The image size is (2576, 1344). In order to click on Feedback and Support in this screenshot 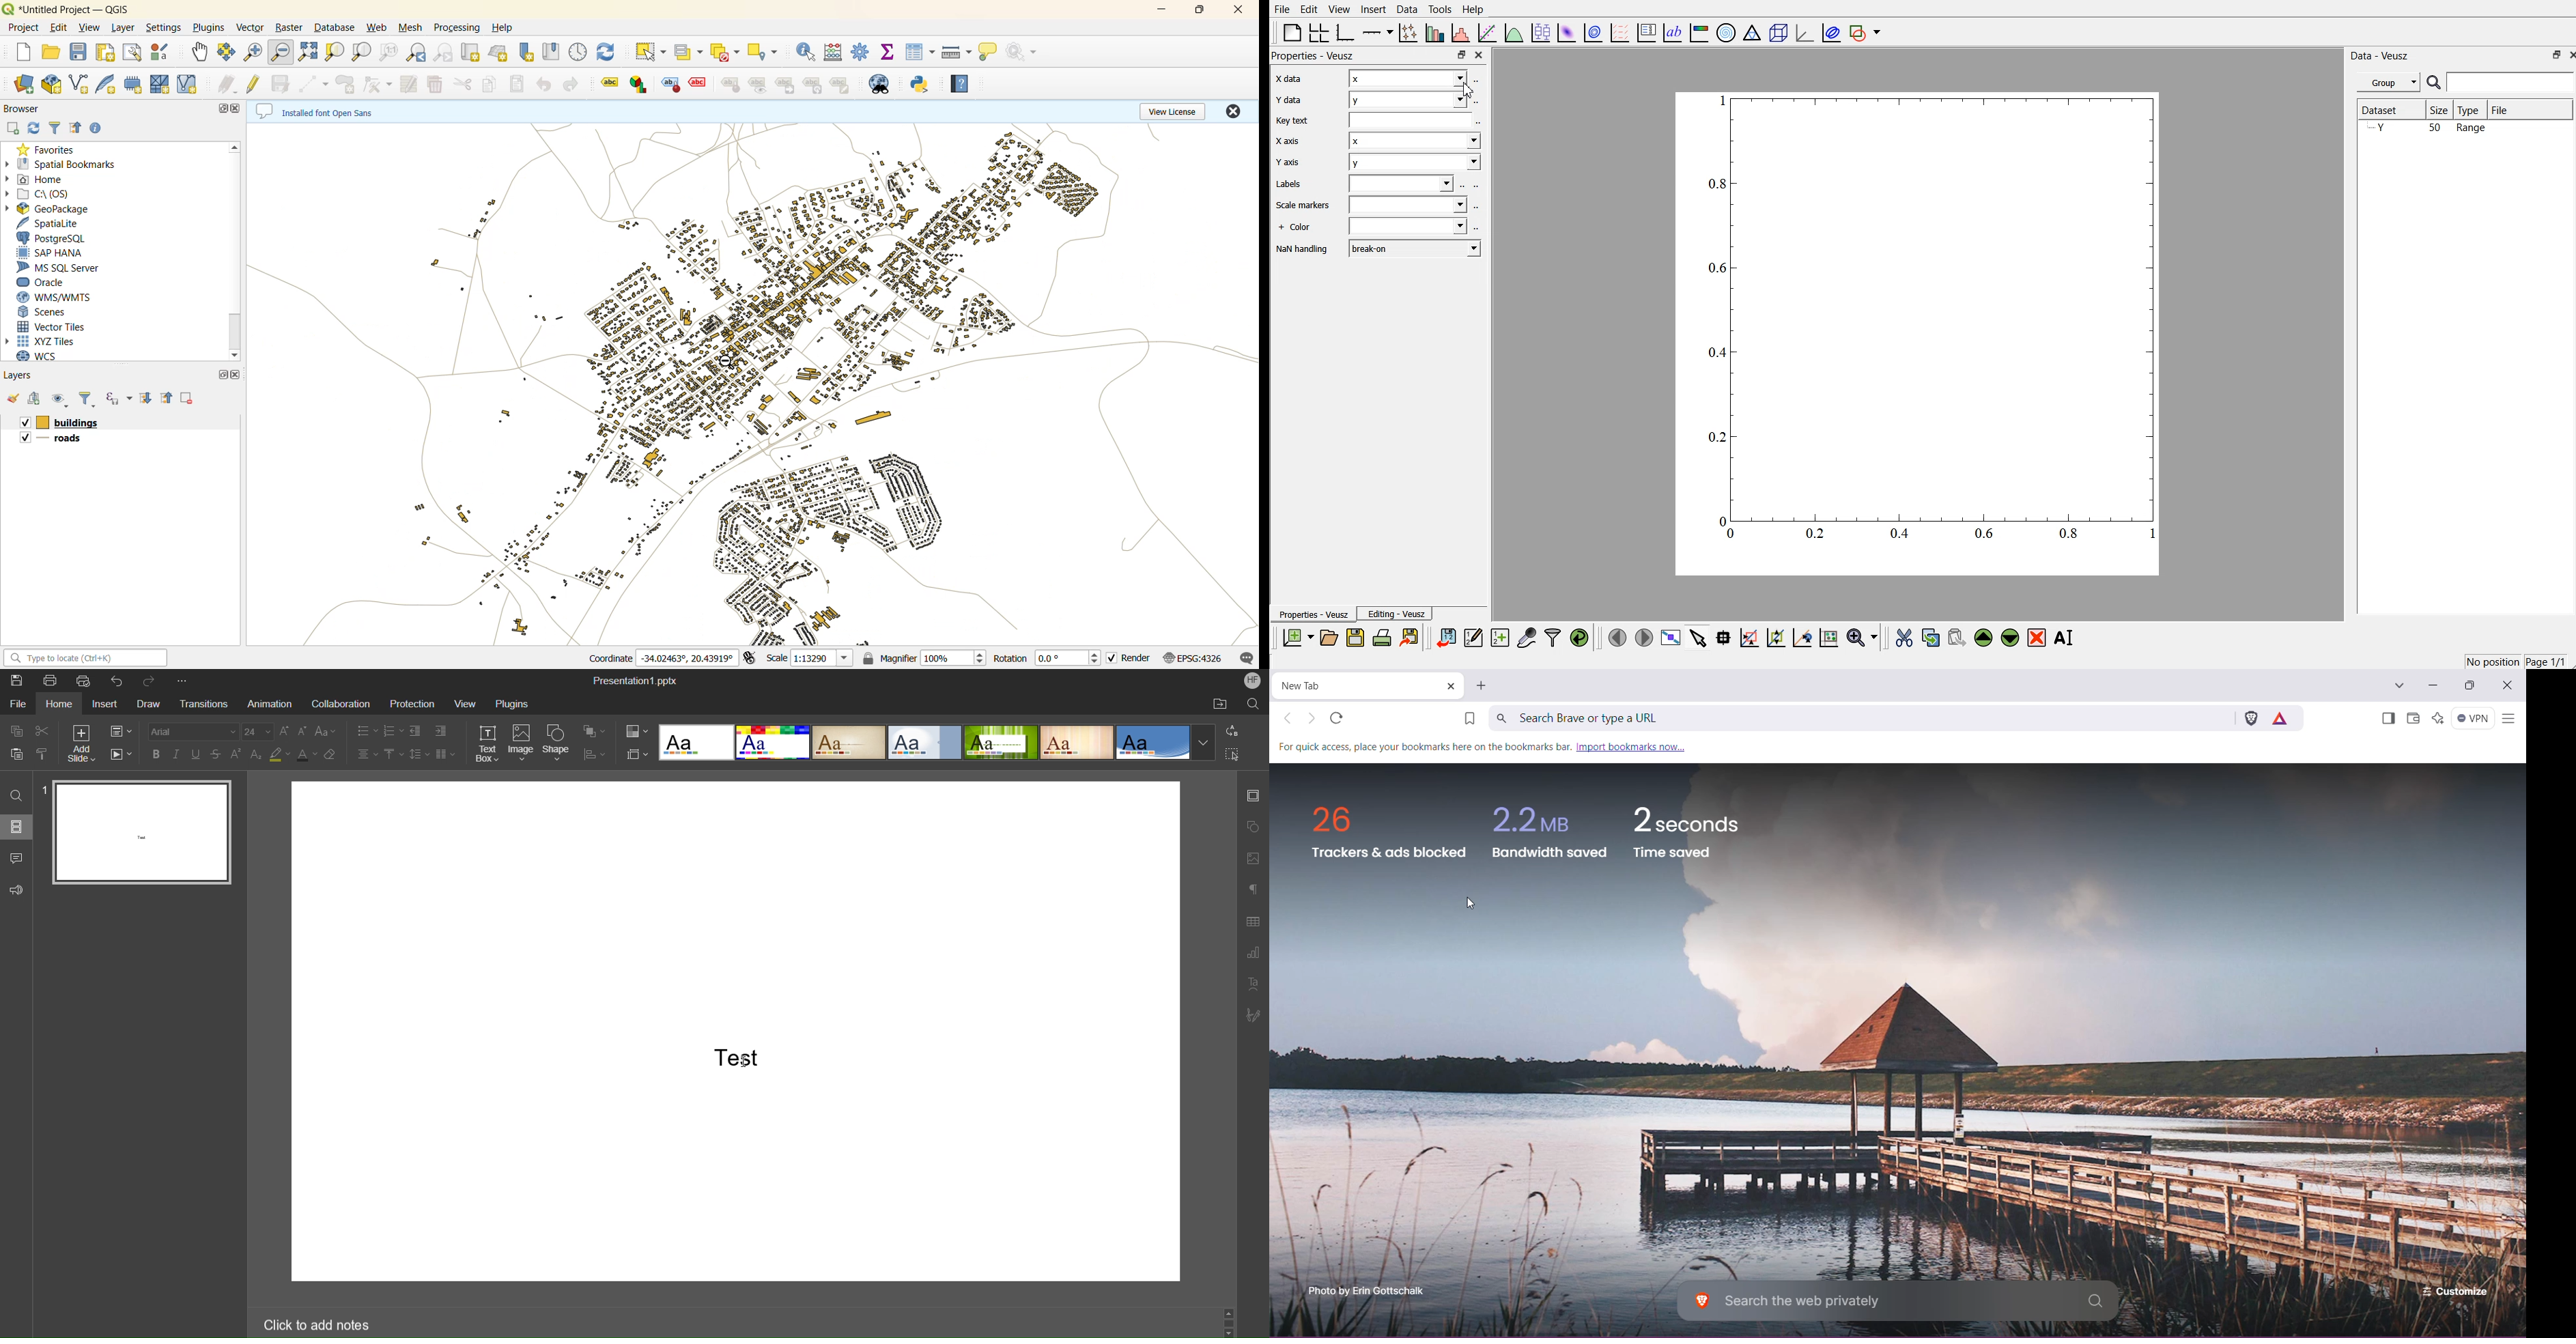, I will do `click(17, 890)`.